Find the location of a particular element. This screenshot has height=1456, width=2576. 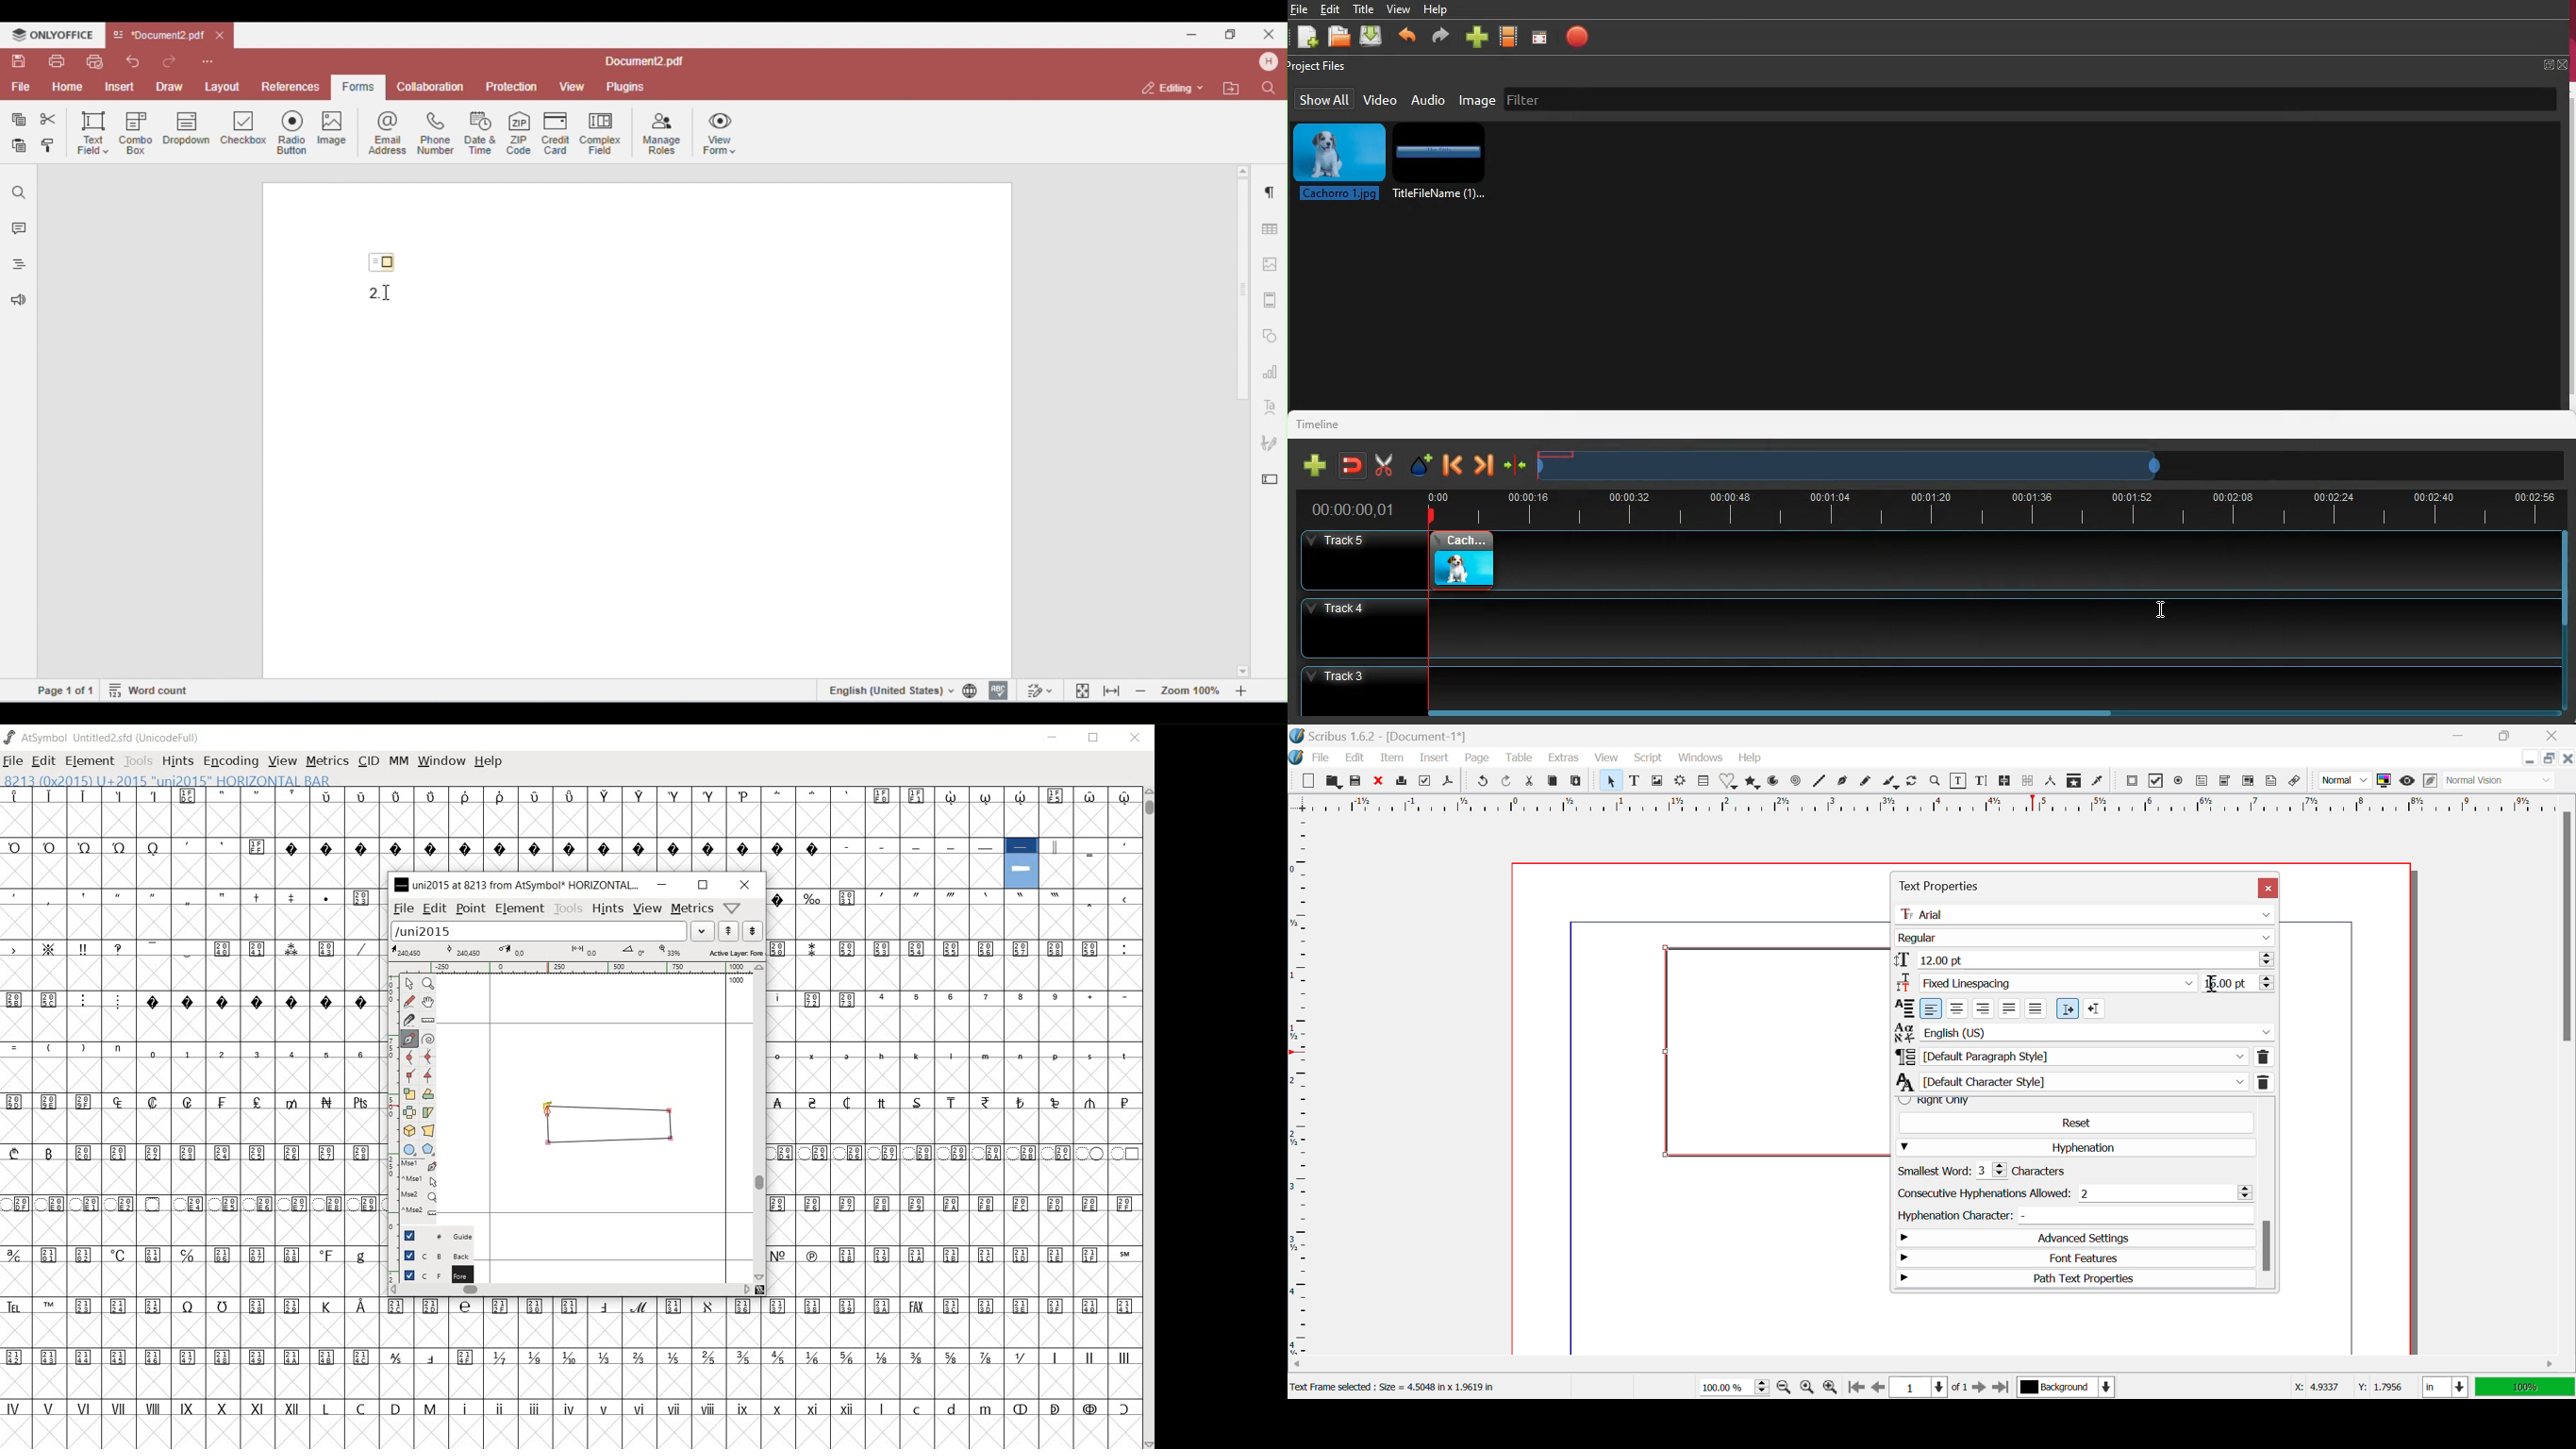

Page is located at coordinates (1479, 759).